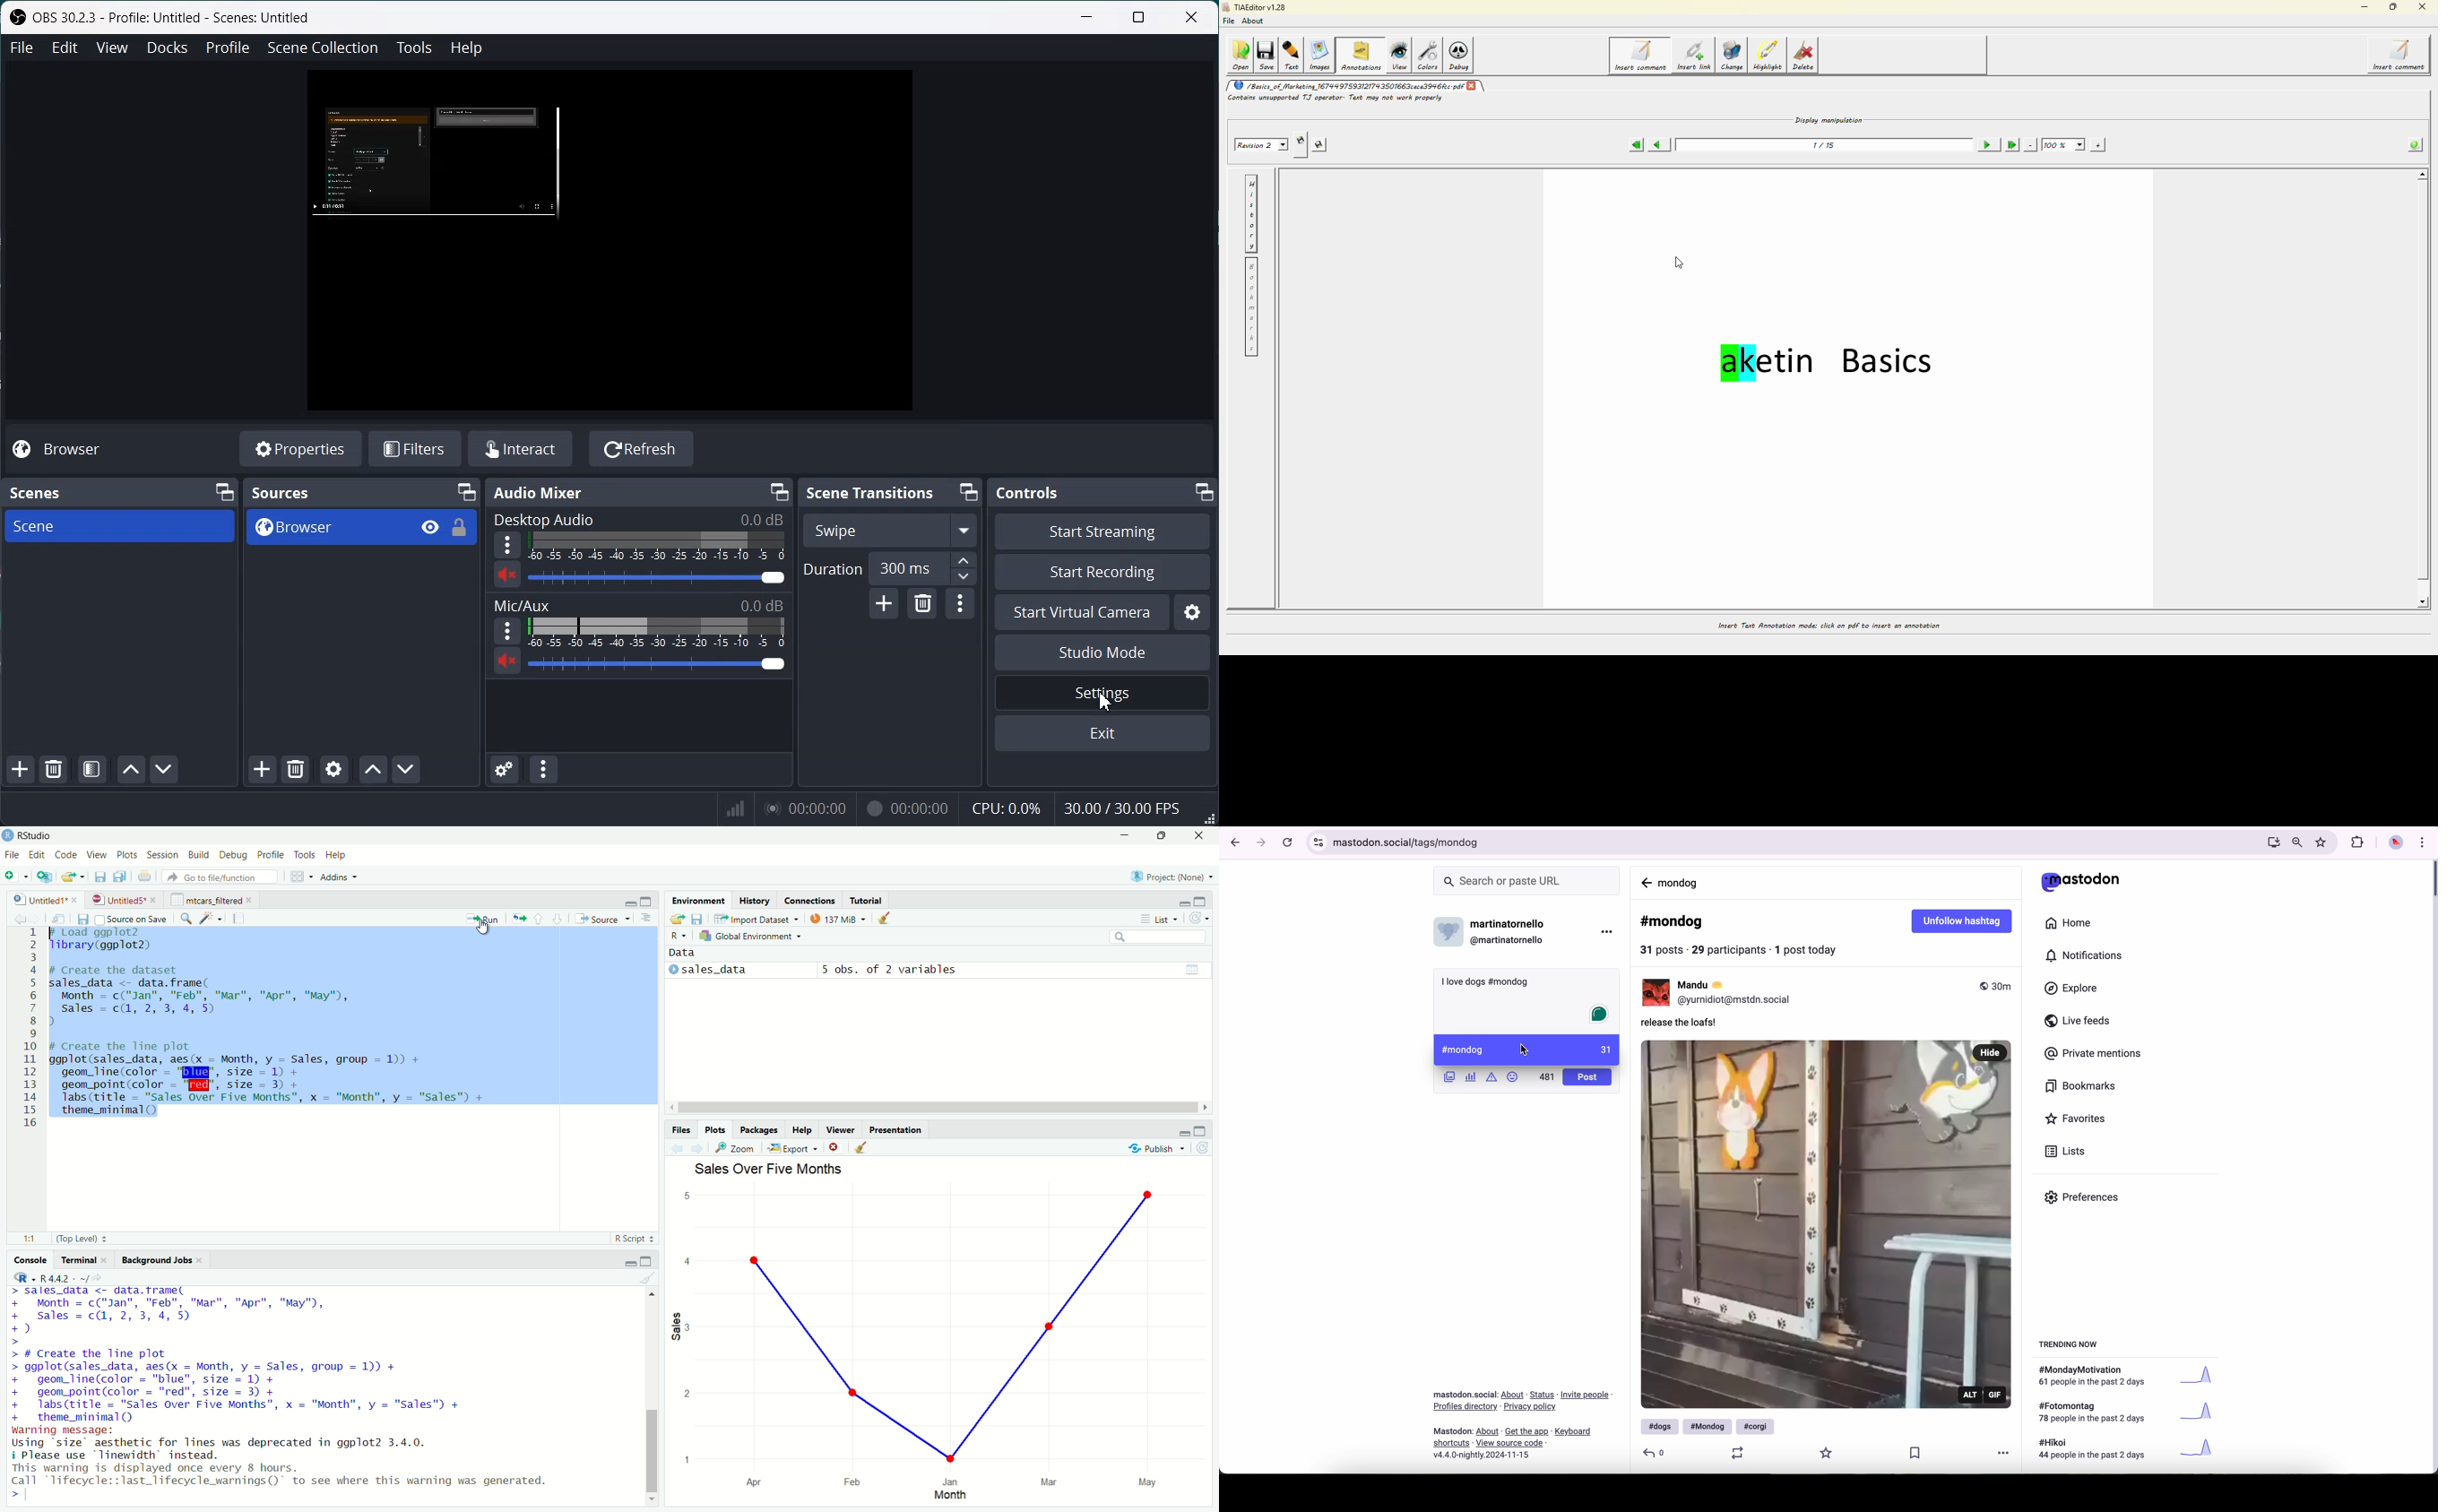 The image size is (2464, 1512). I want to click on File, so click(22, 48).